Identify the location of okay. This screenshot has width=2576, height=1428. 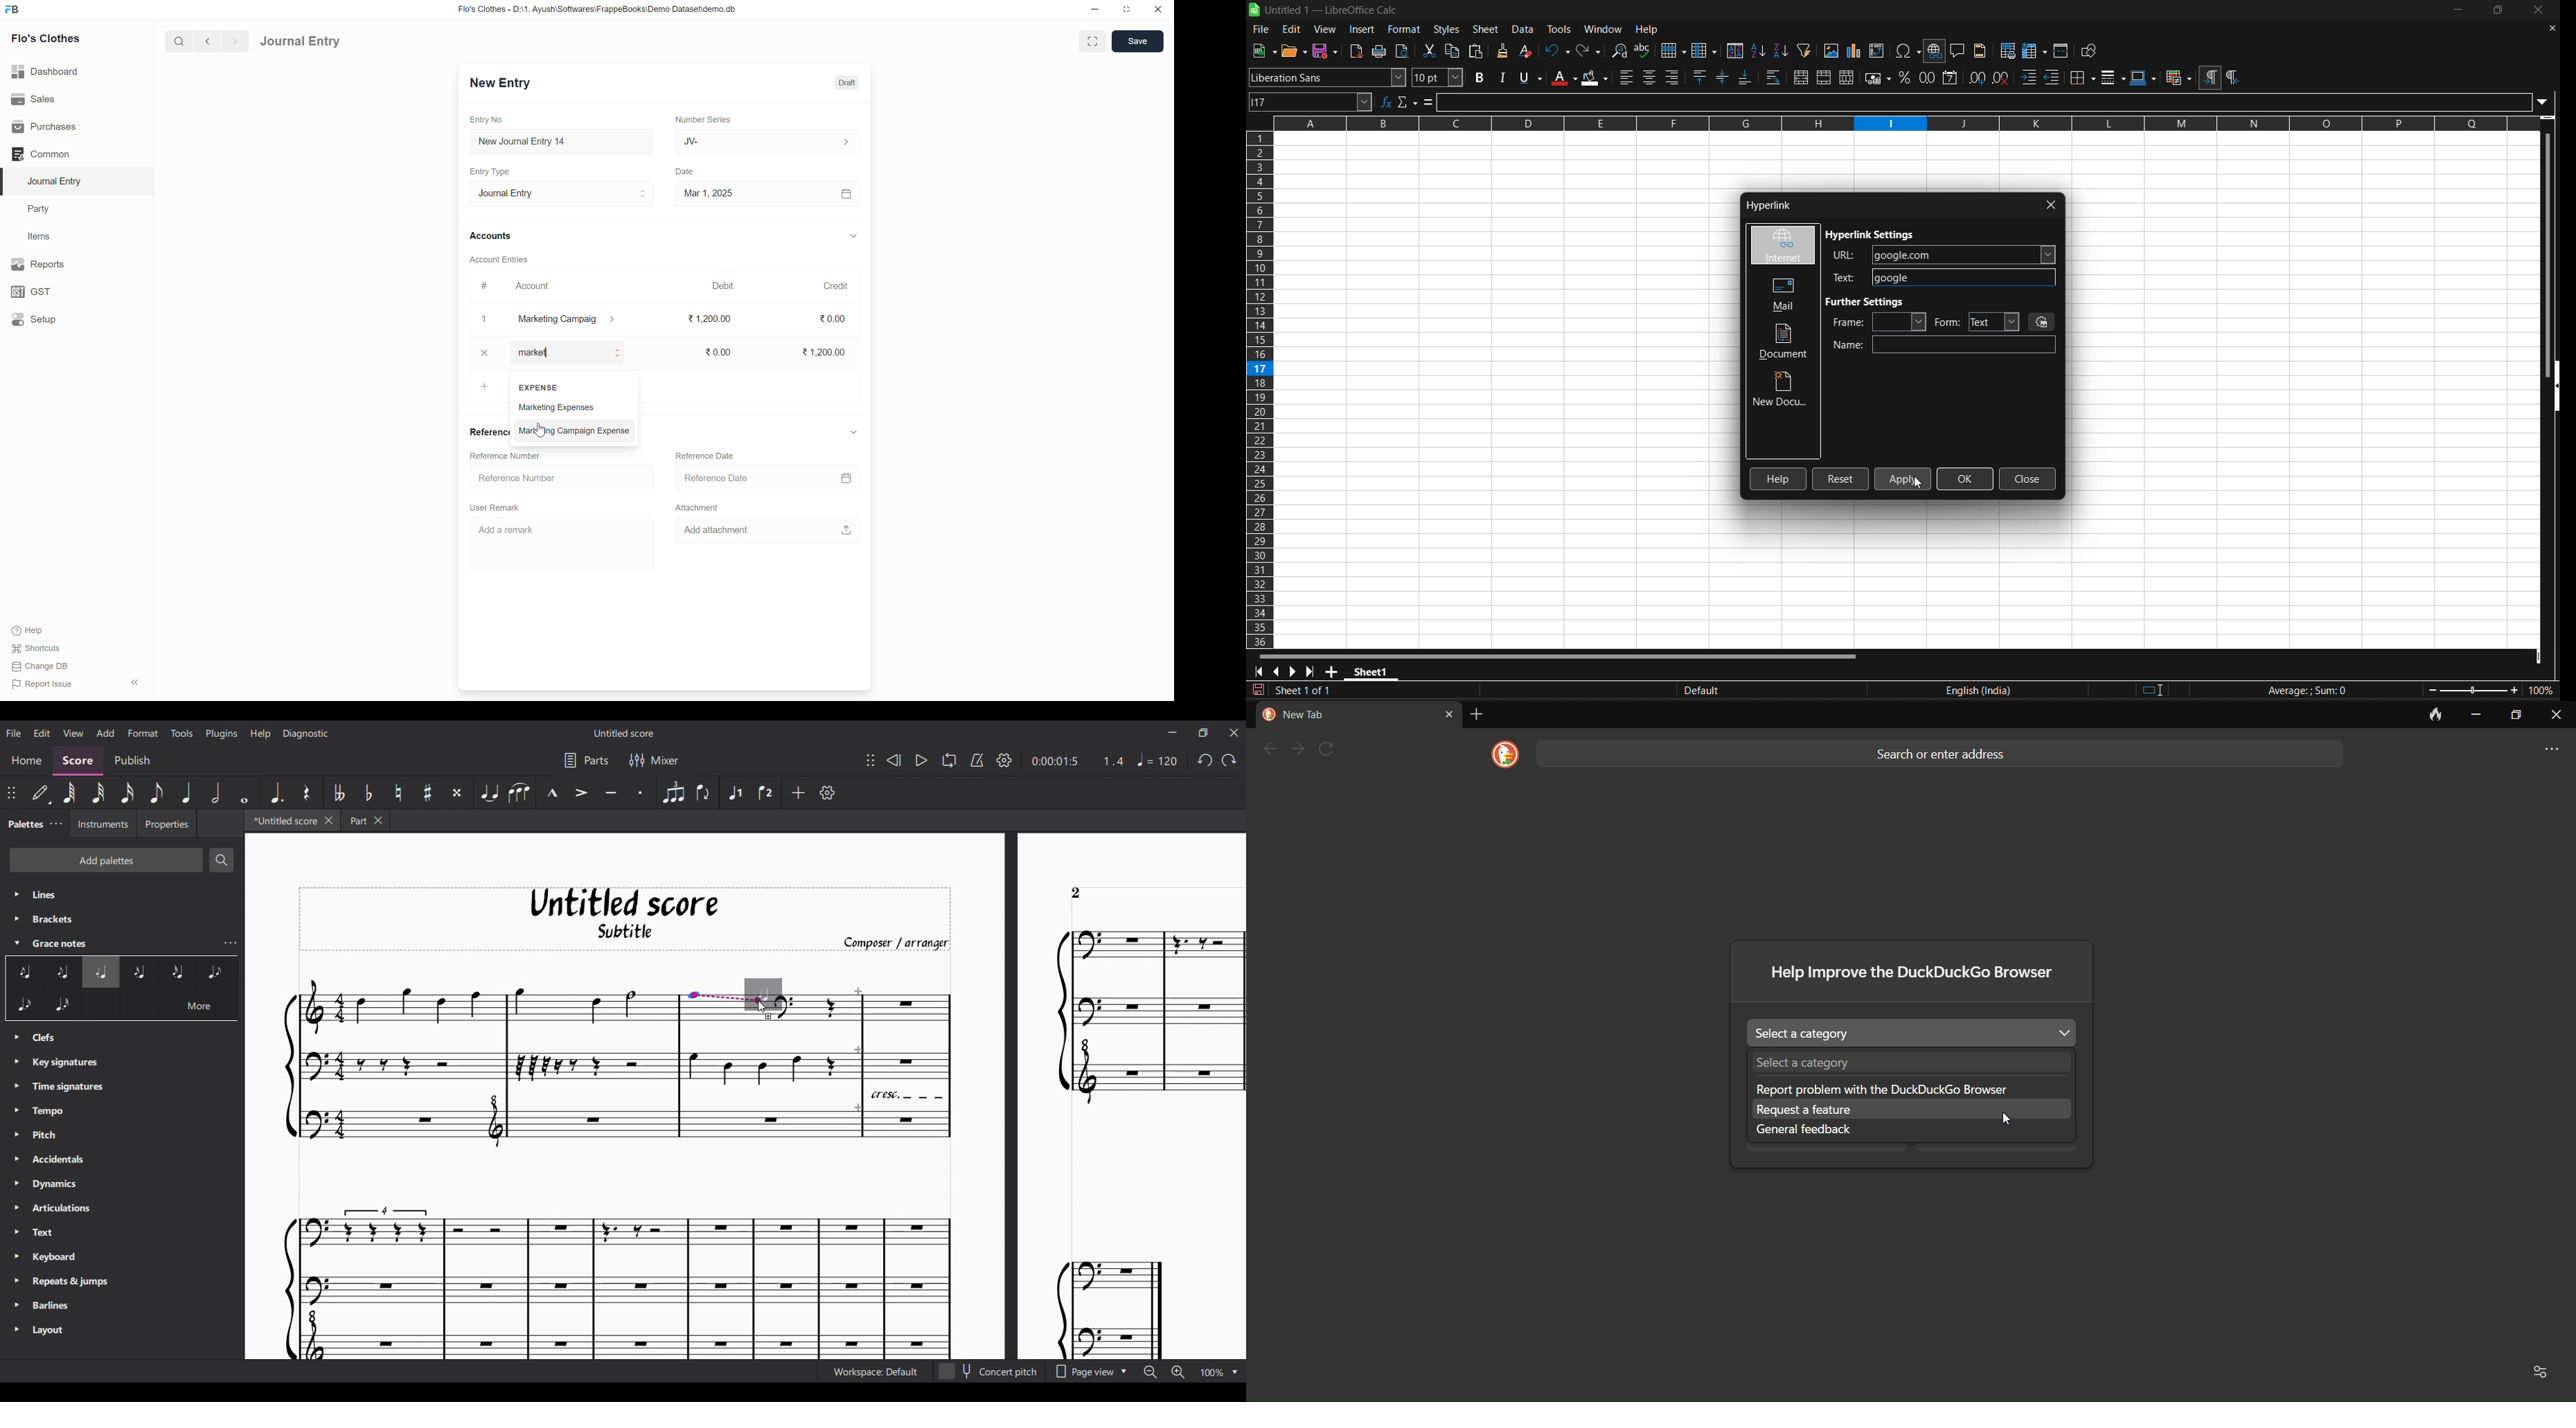
(1966, 479).